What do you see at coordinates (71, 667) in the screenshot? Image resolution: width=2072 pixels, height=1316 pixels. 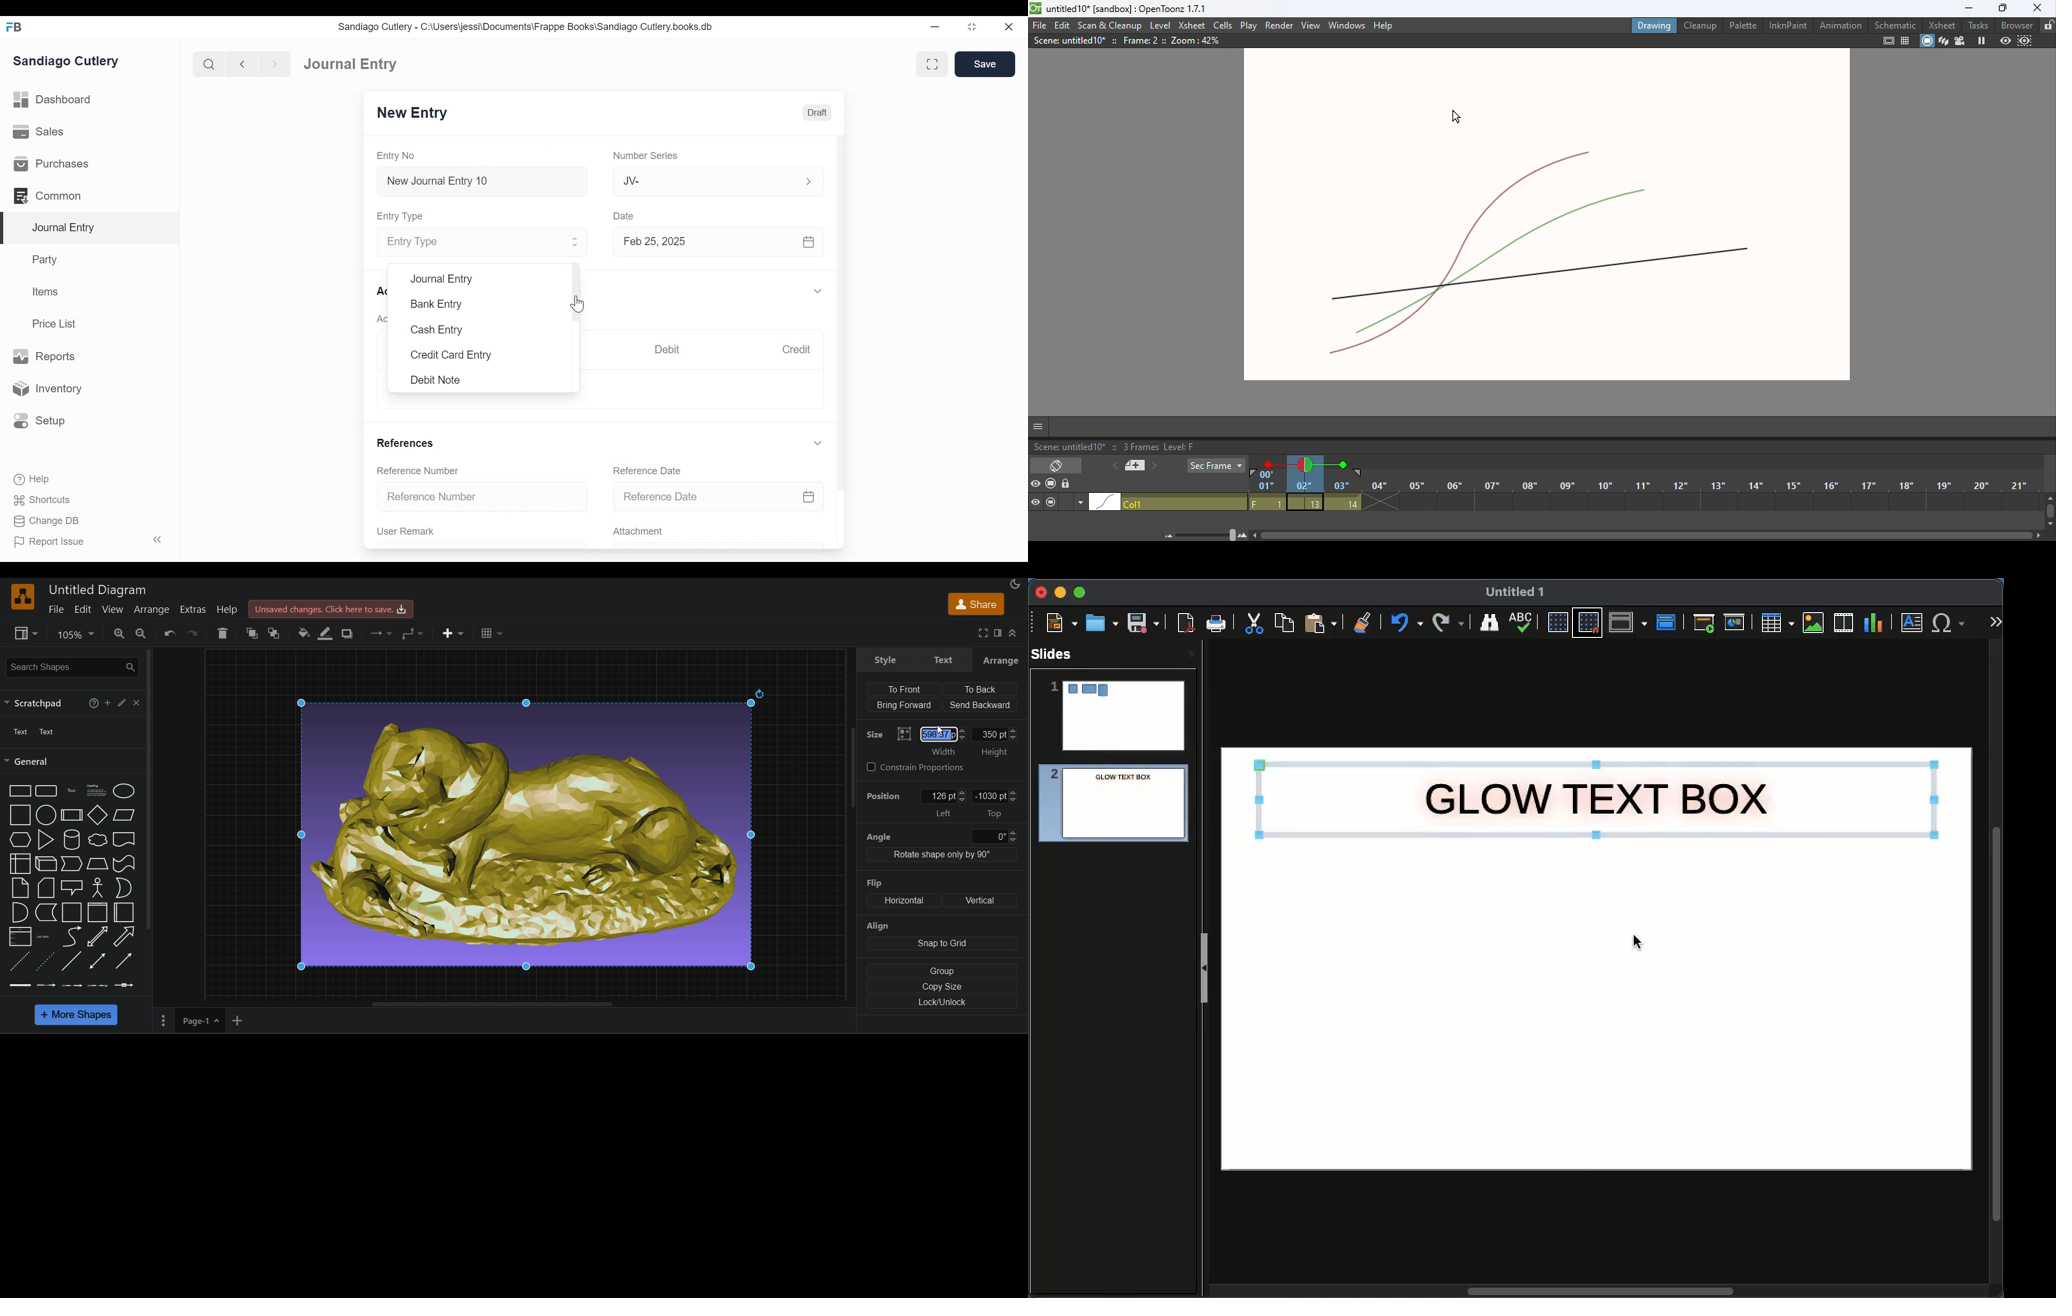 I see `search shapes` at bounding box center [71, 667].